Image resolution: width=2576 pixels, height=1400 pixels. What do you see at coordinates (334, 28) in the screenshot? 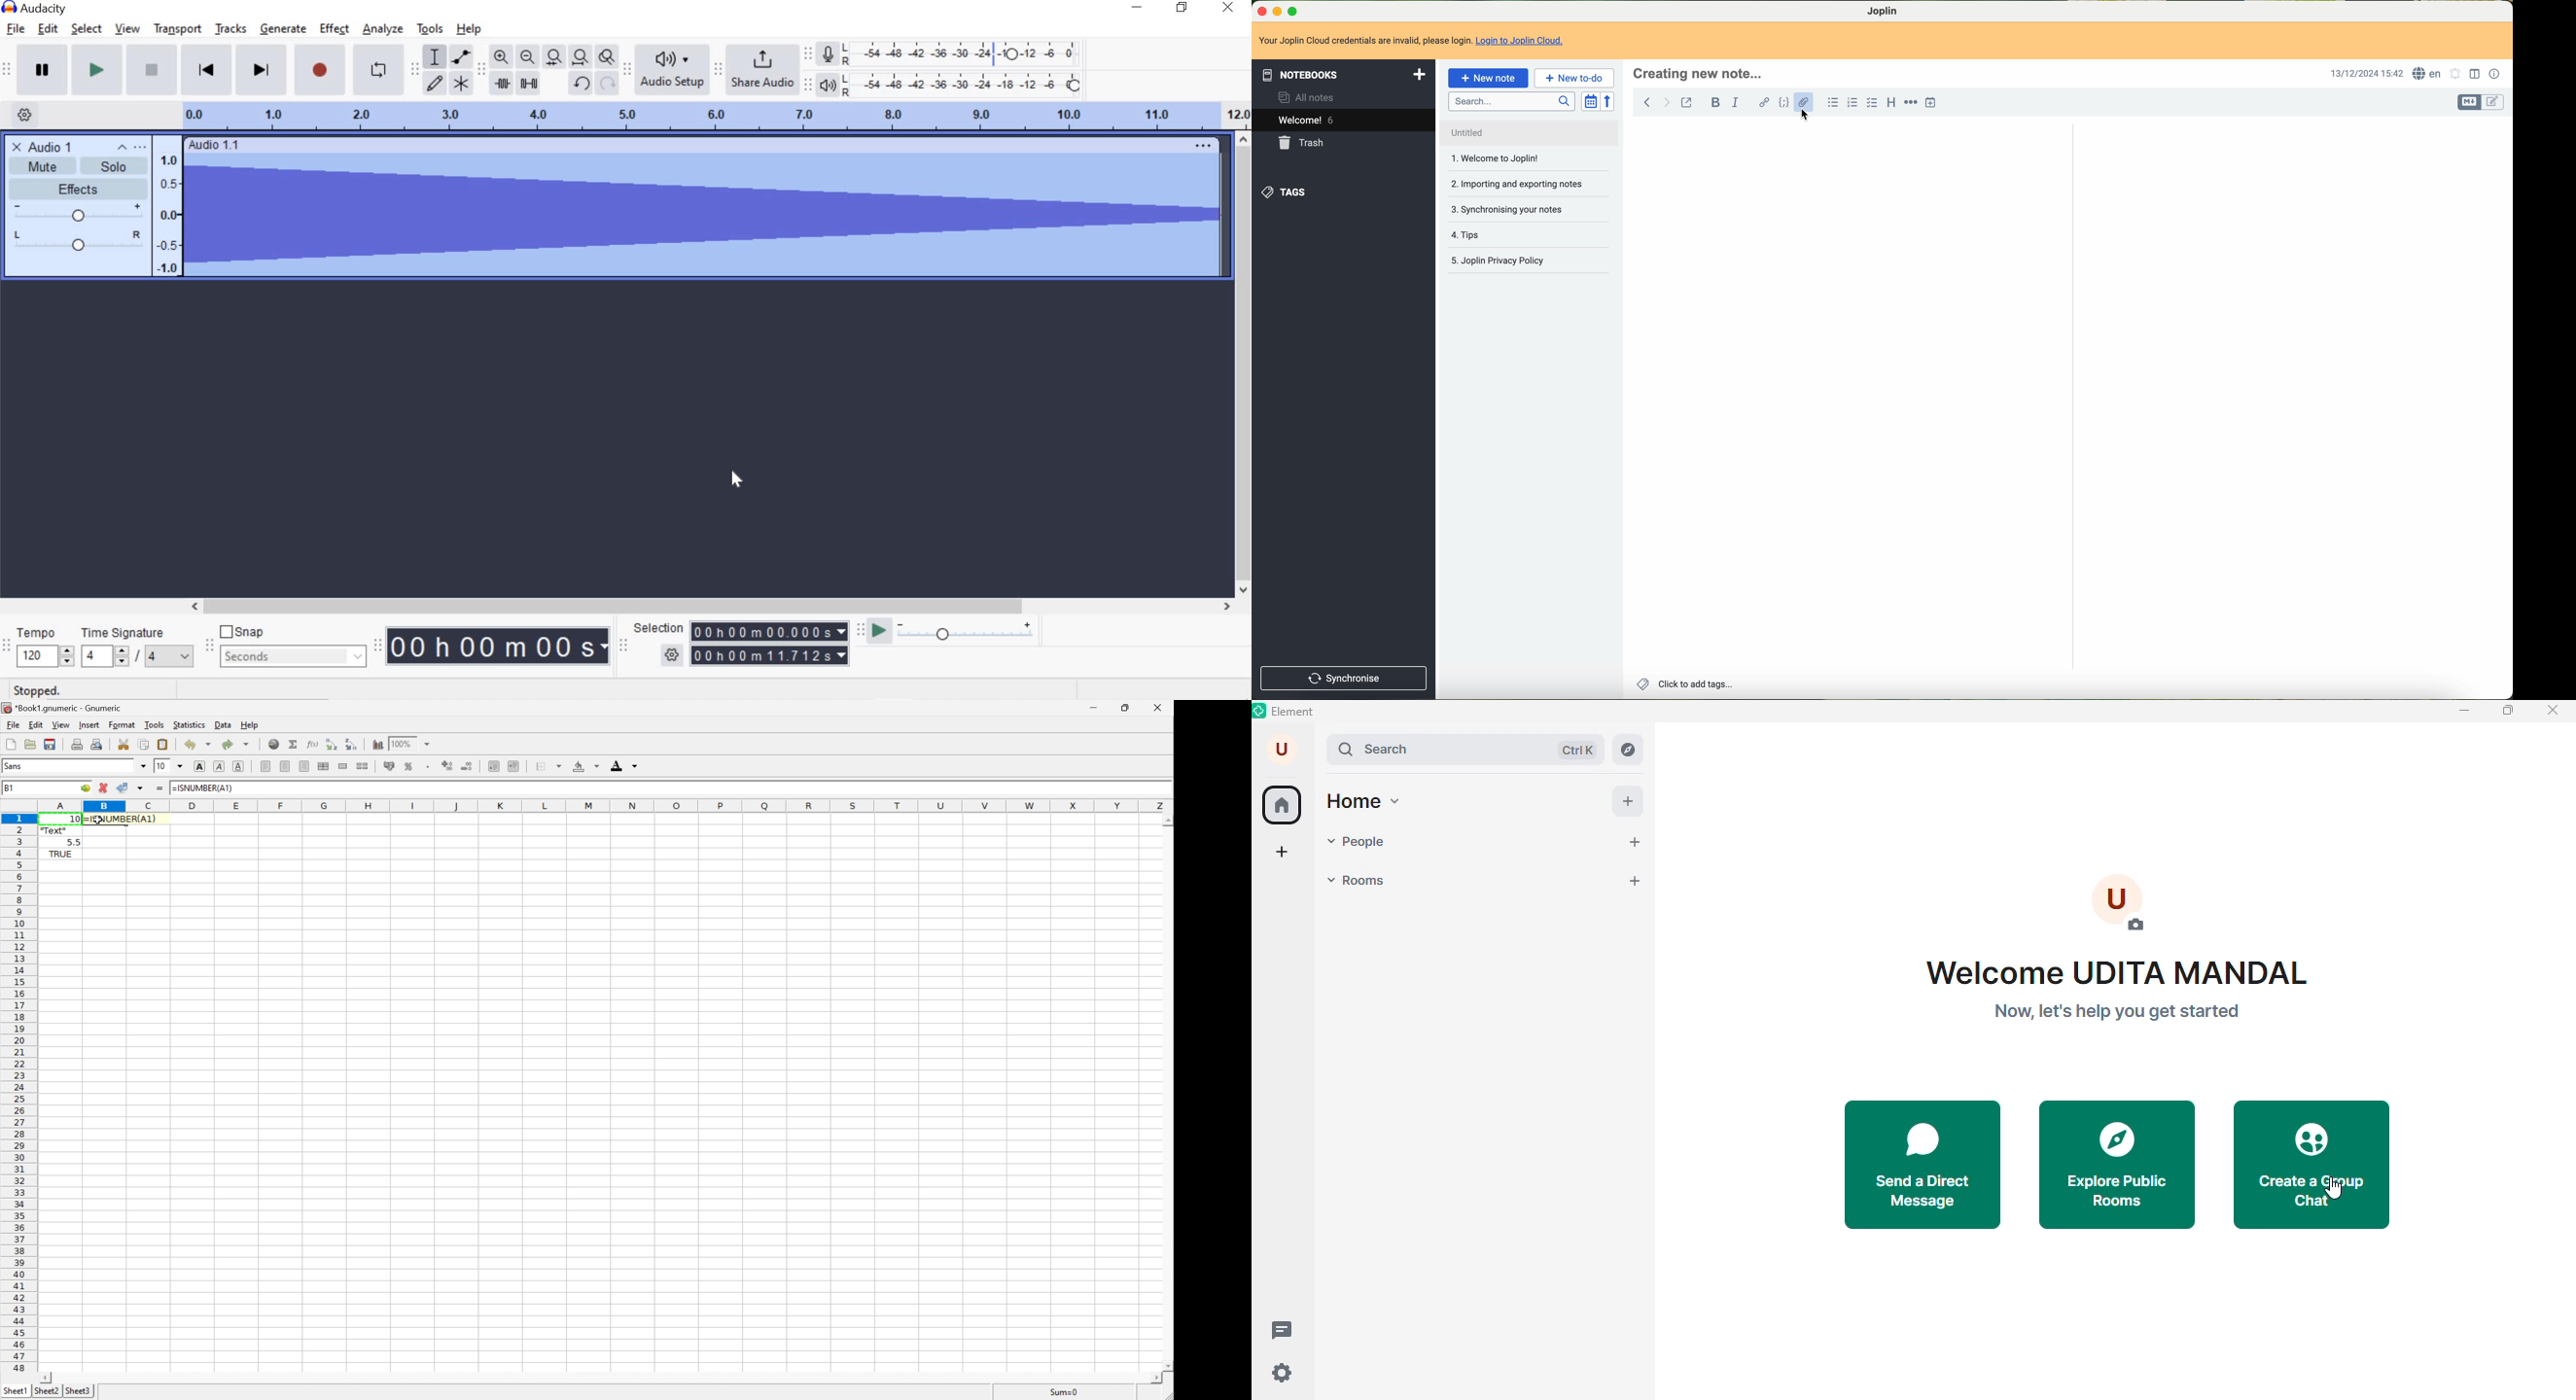
I see `effect` at bounding box center [334, 28].